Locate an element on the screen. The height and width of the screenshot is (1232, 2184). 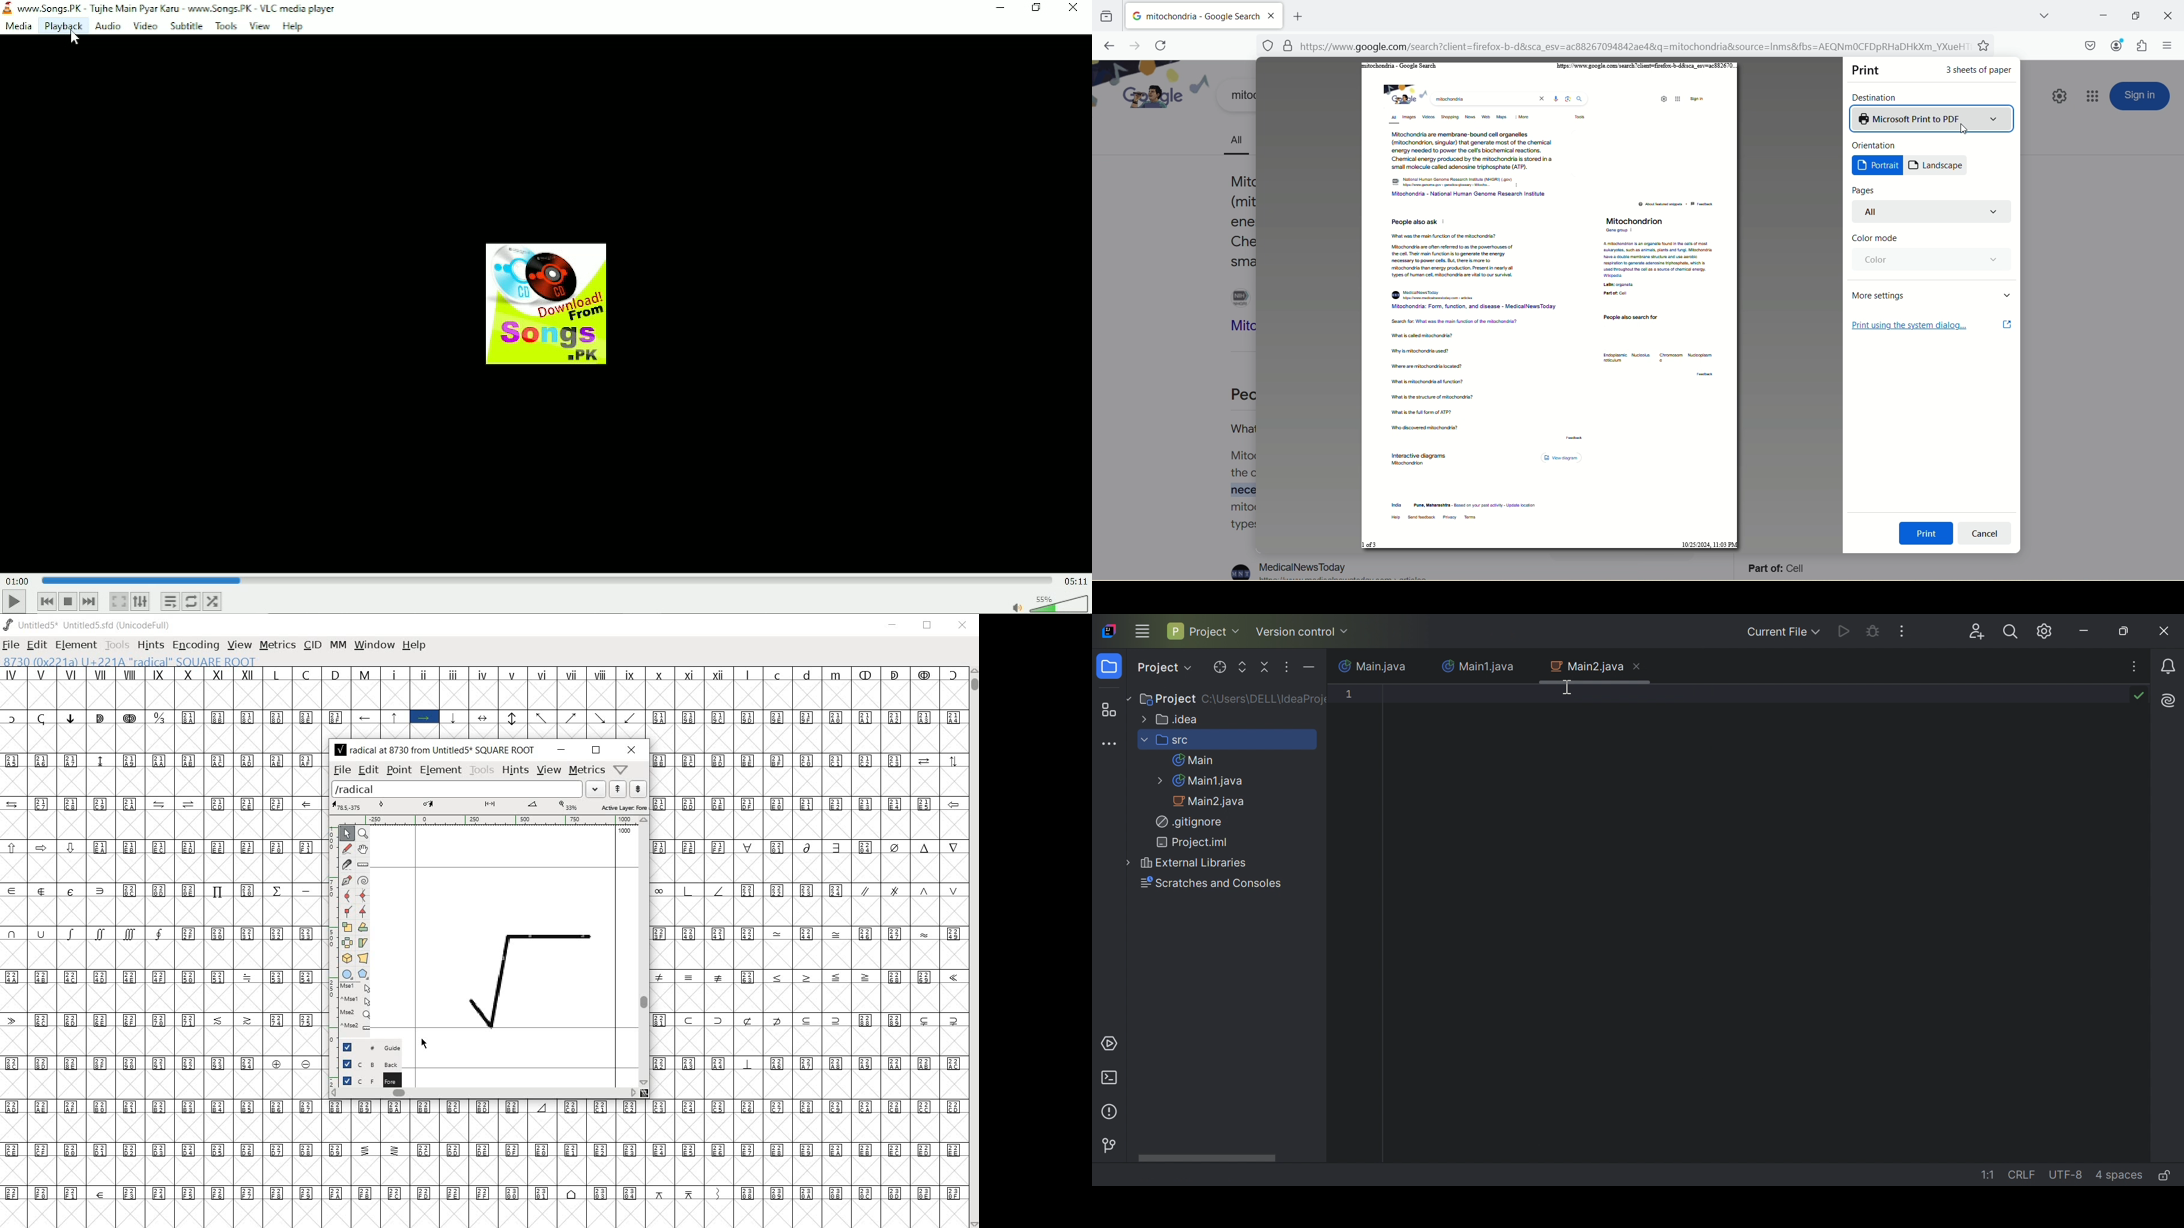
Total duration is located at coordinates (1074, 580).